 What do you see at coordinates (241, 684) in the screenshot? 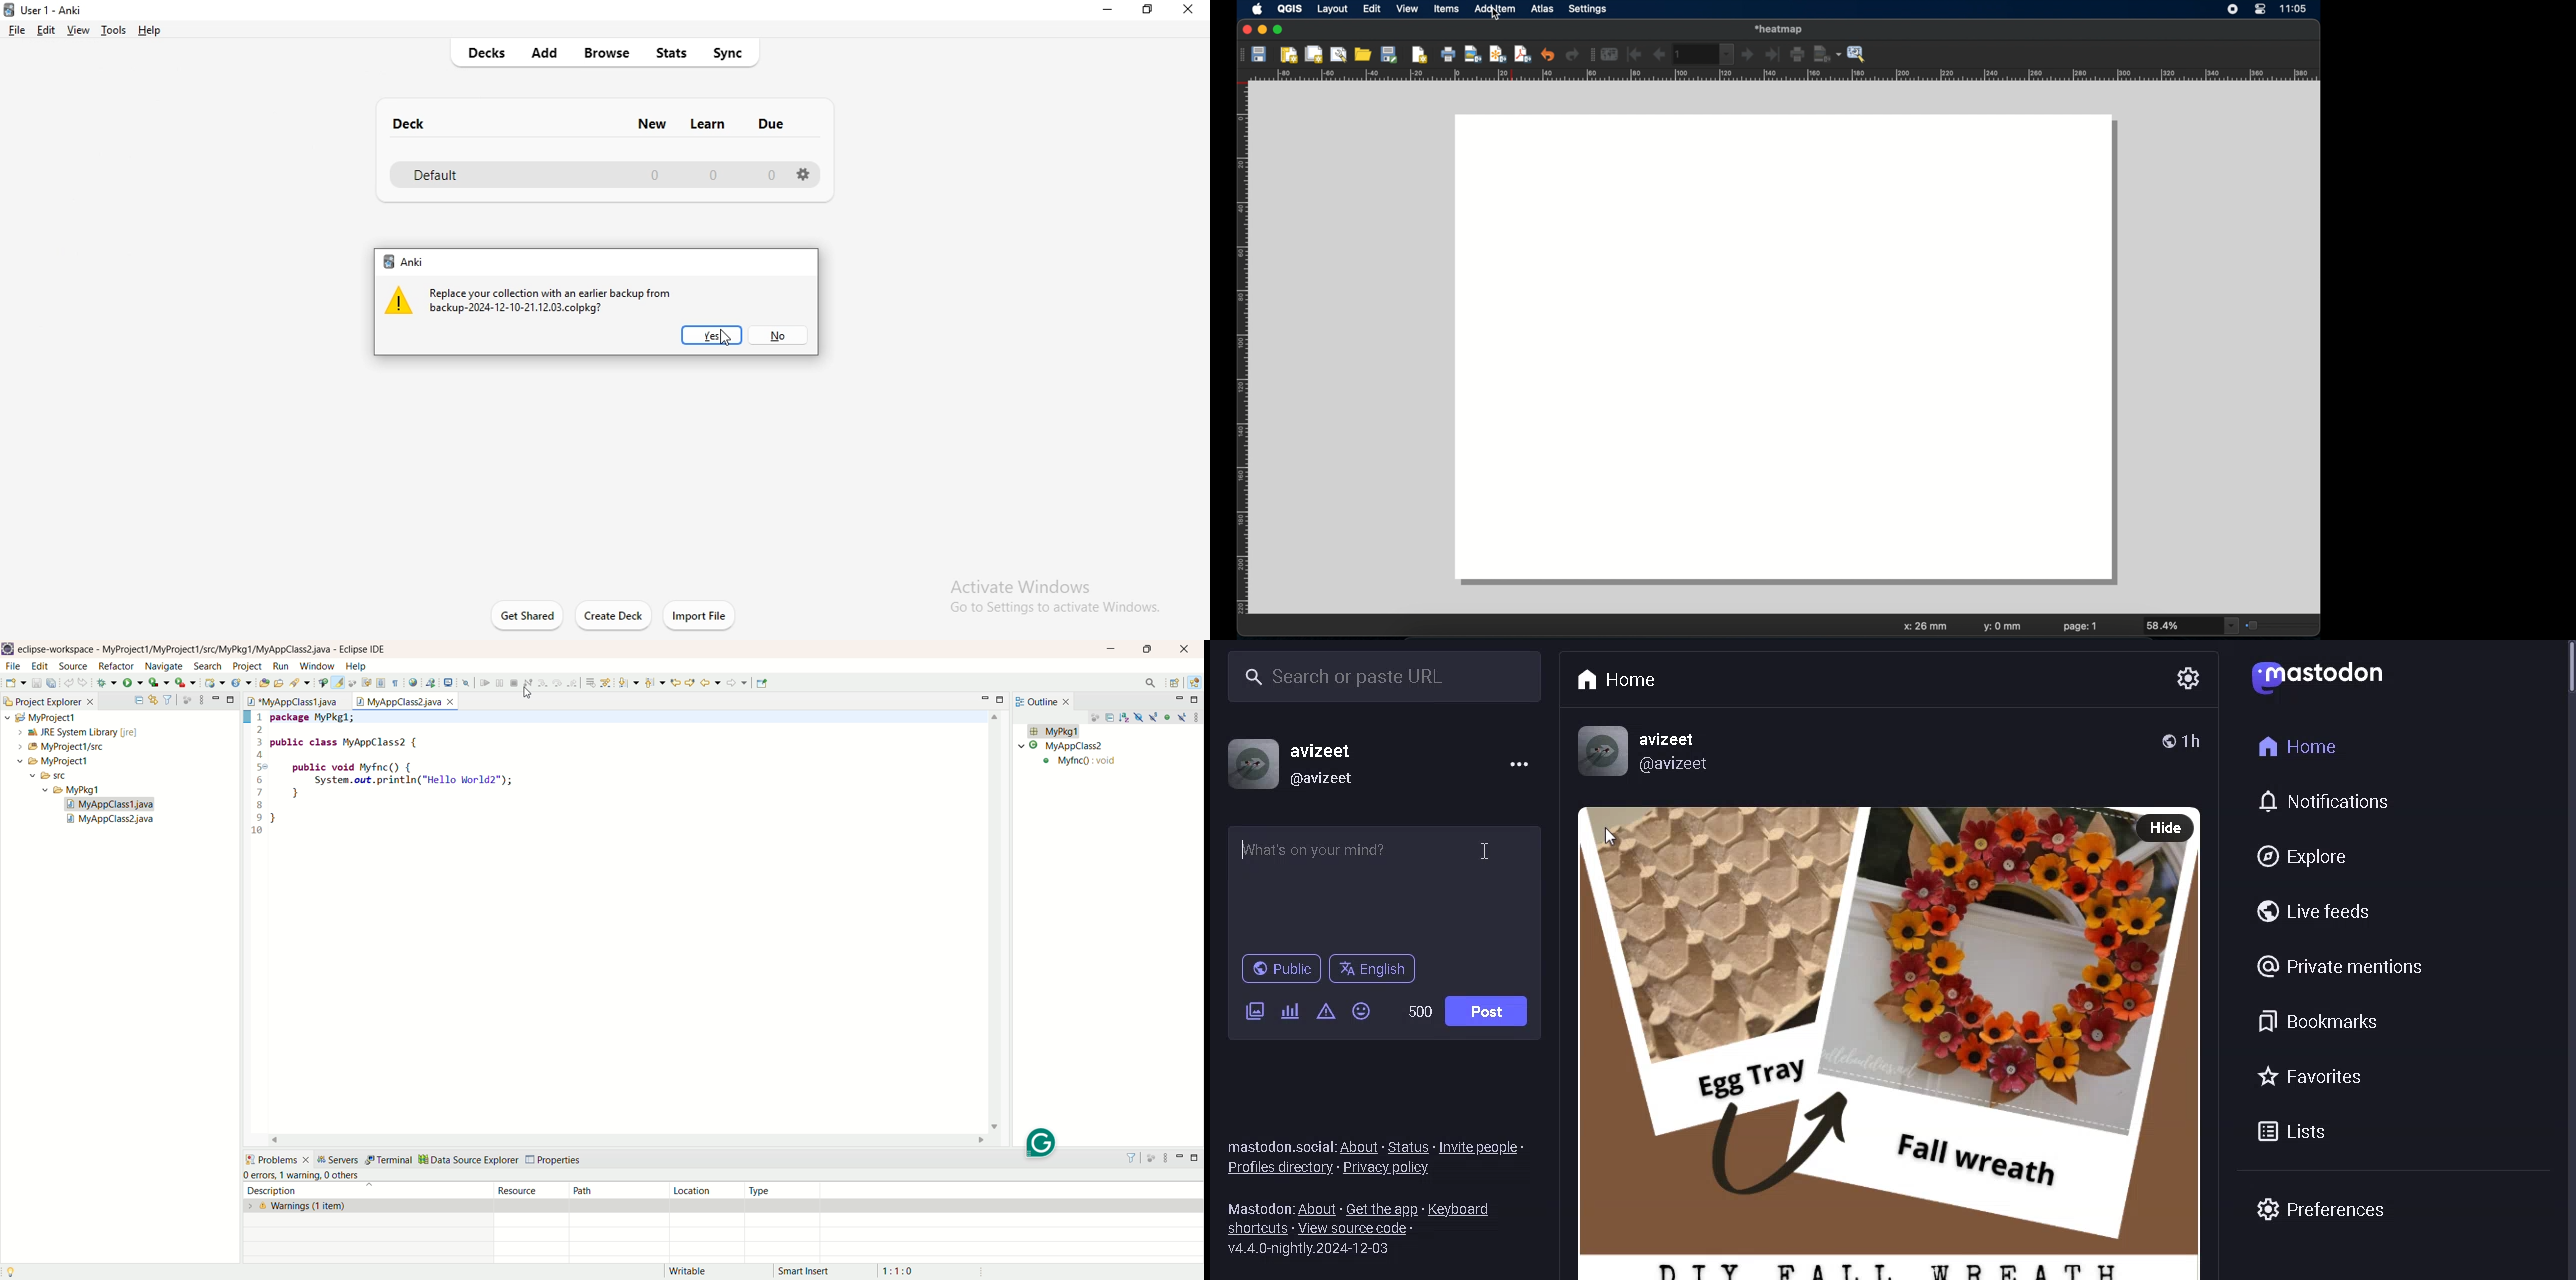
I see `create a new Java servlet` at bounding box center [241, 684].